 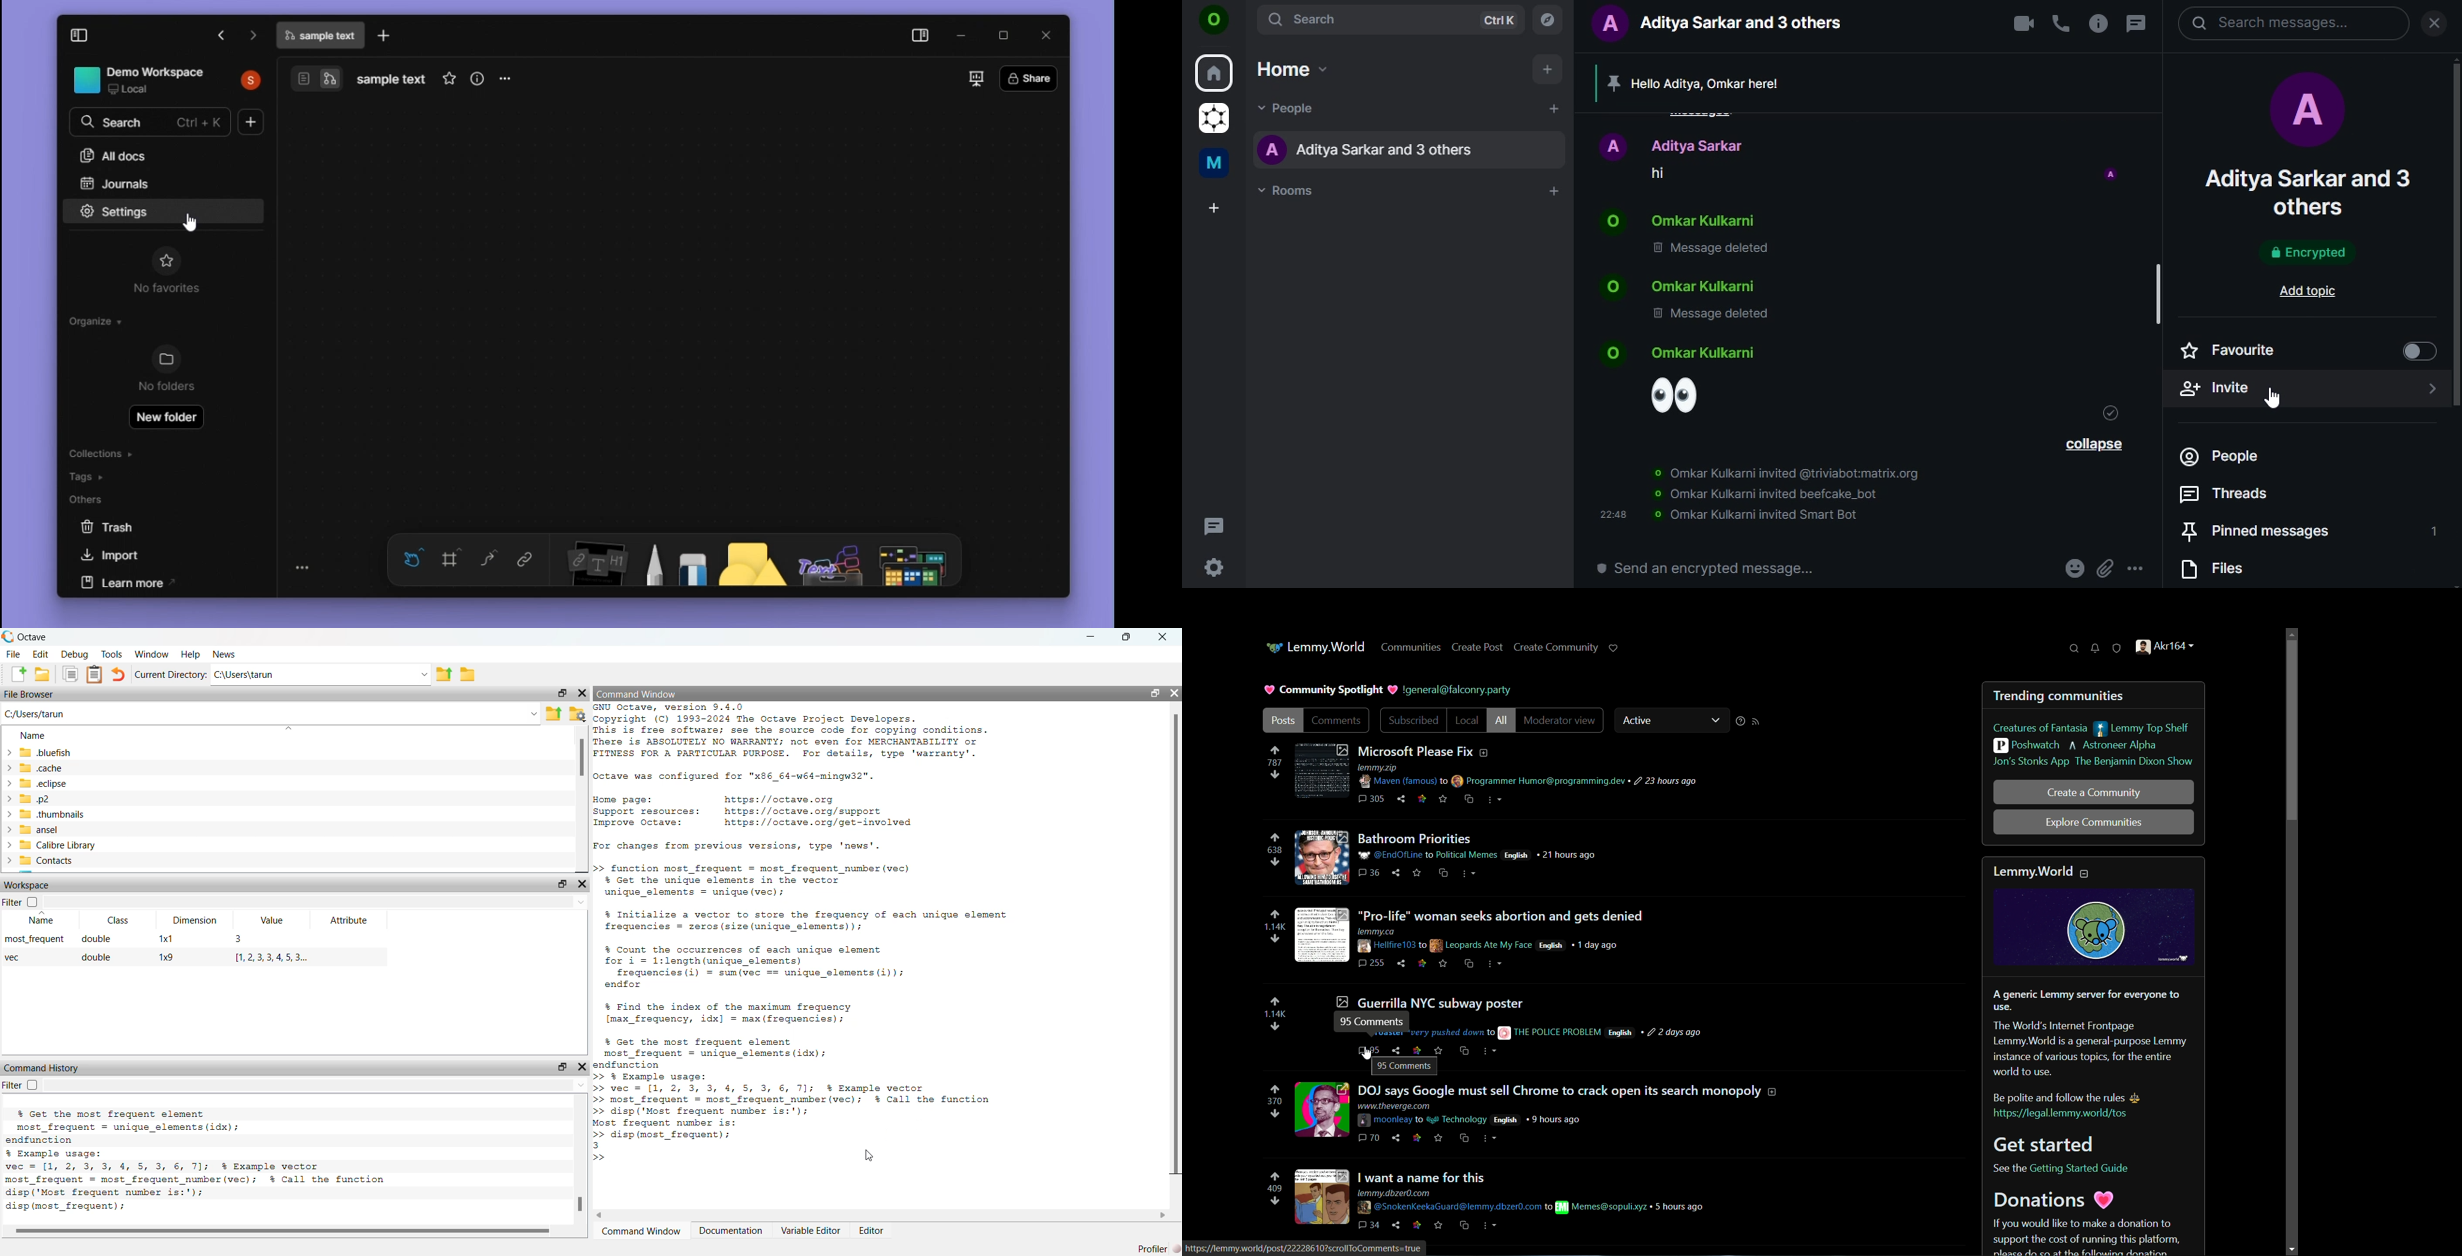 I want to click on number of votes, so click(x=1274, y=1189).